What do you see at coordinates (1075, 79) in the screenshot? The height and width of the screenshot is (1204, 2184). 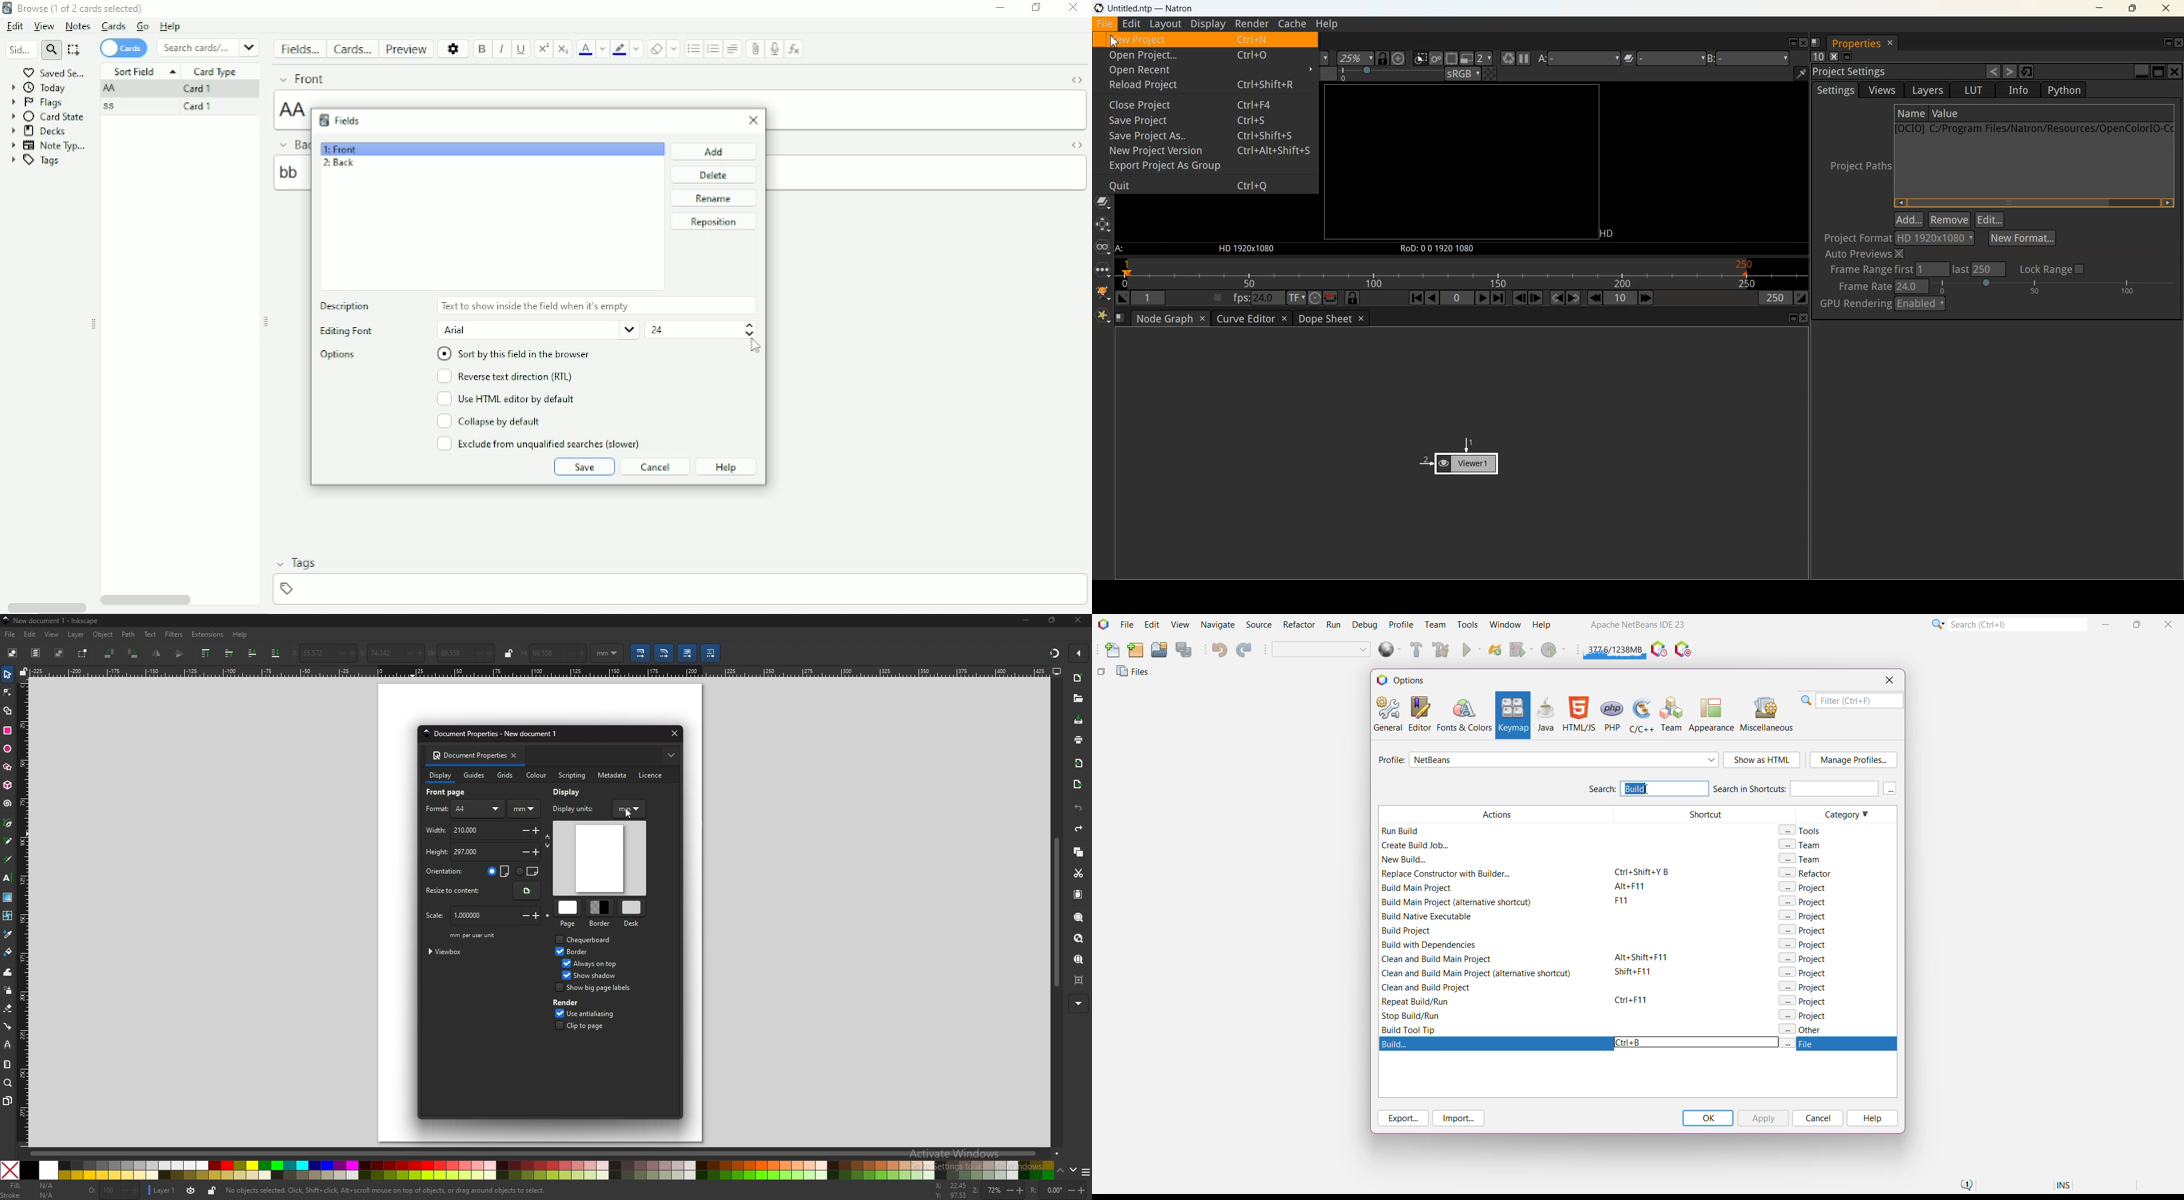 I see `Toggle HTML Editor` at bounding box center [1075, 79].